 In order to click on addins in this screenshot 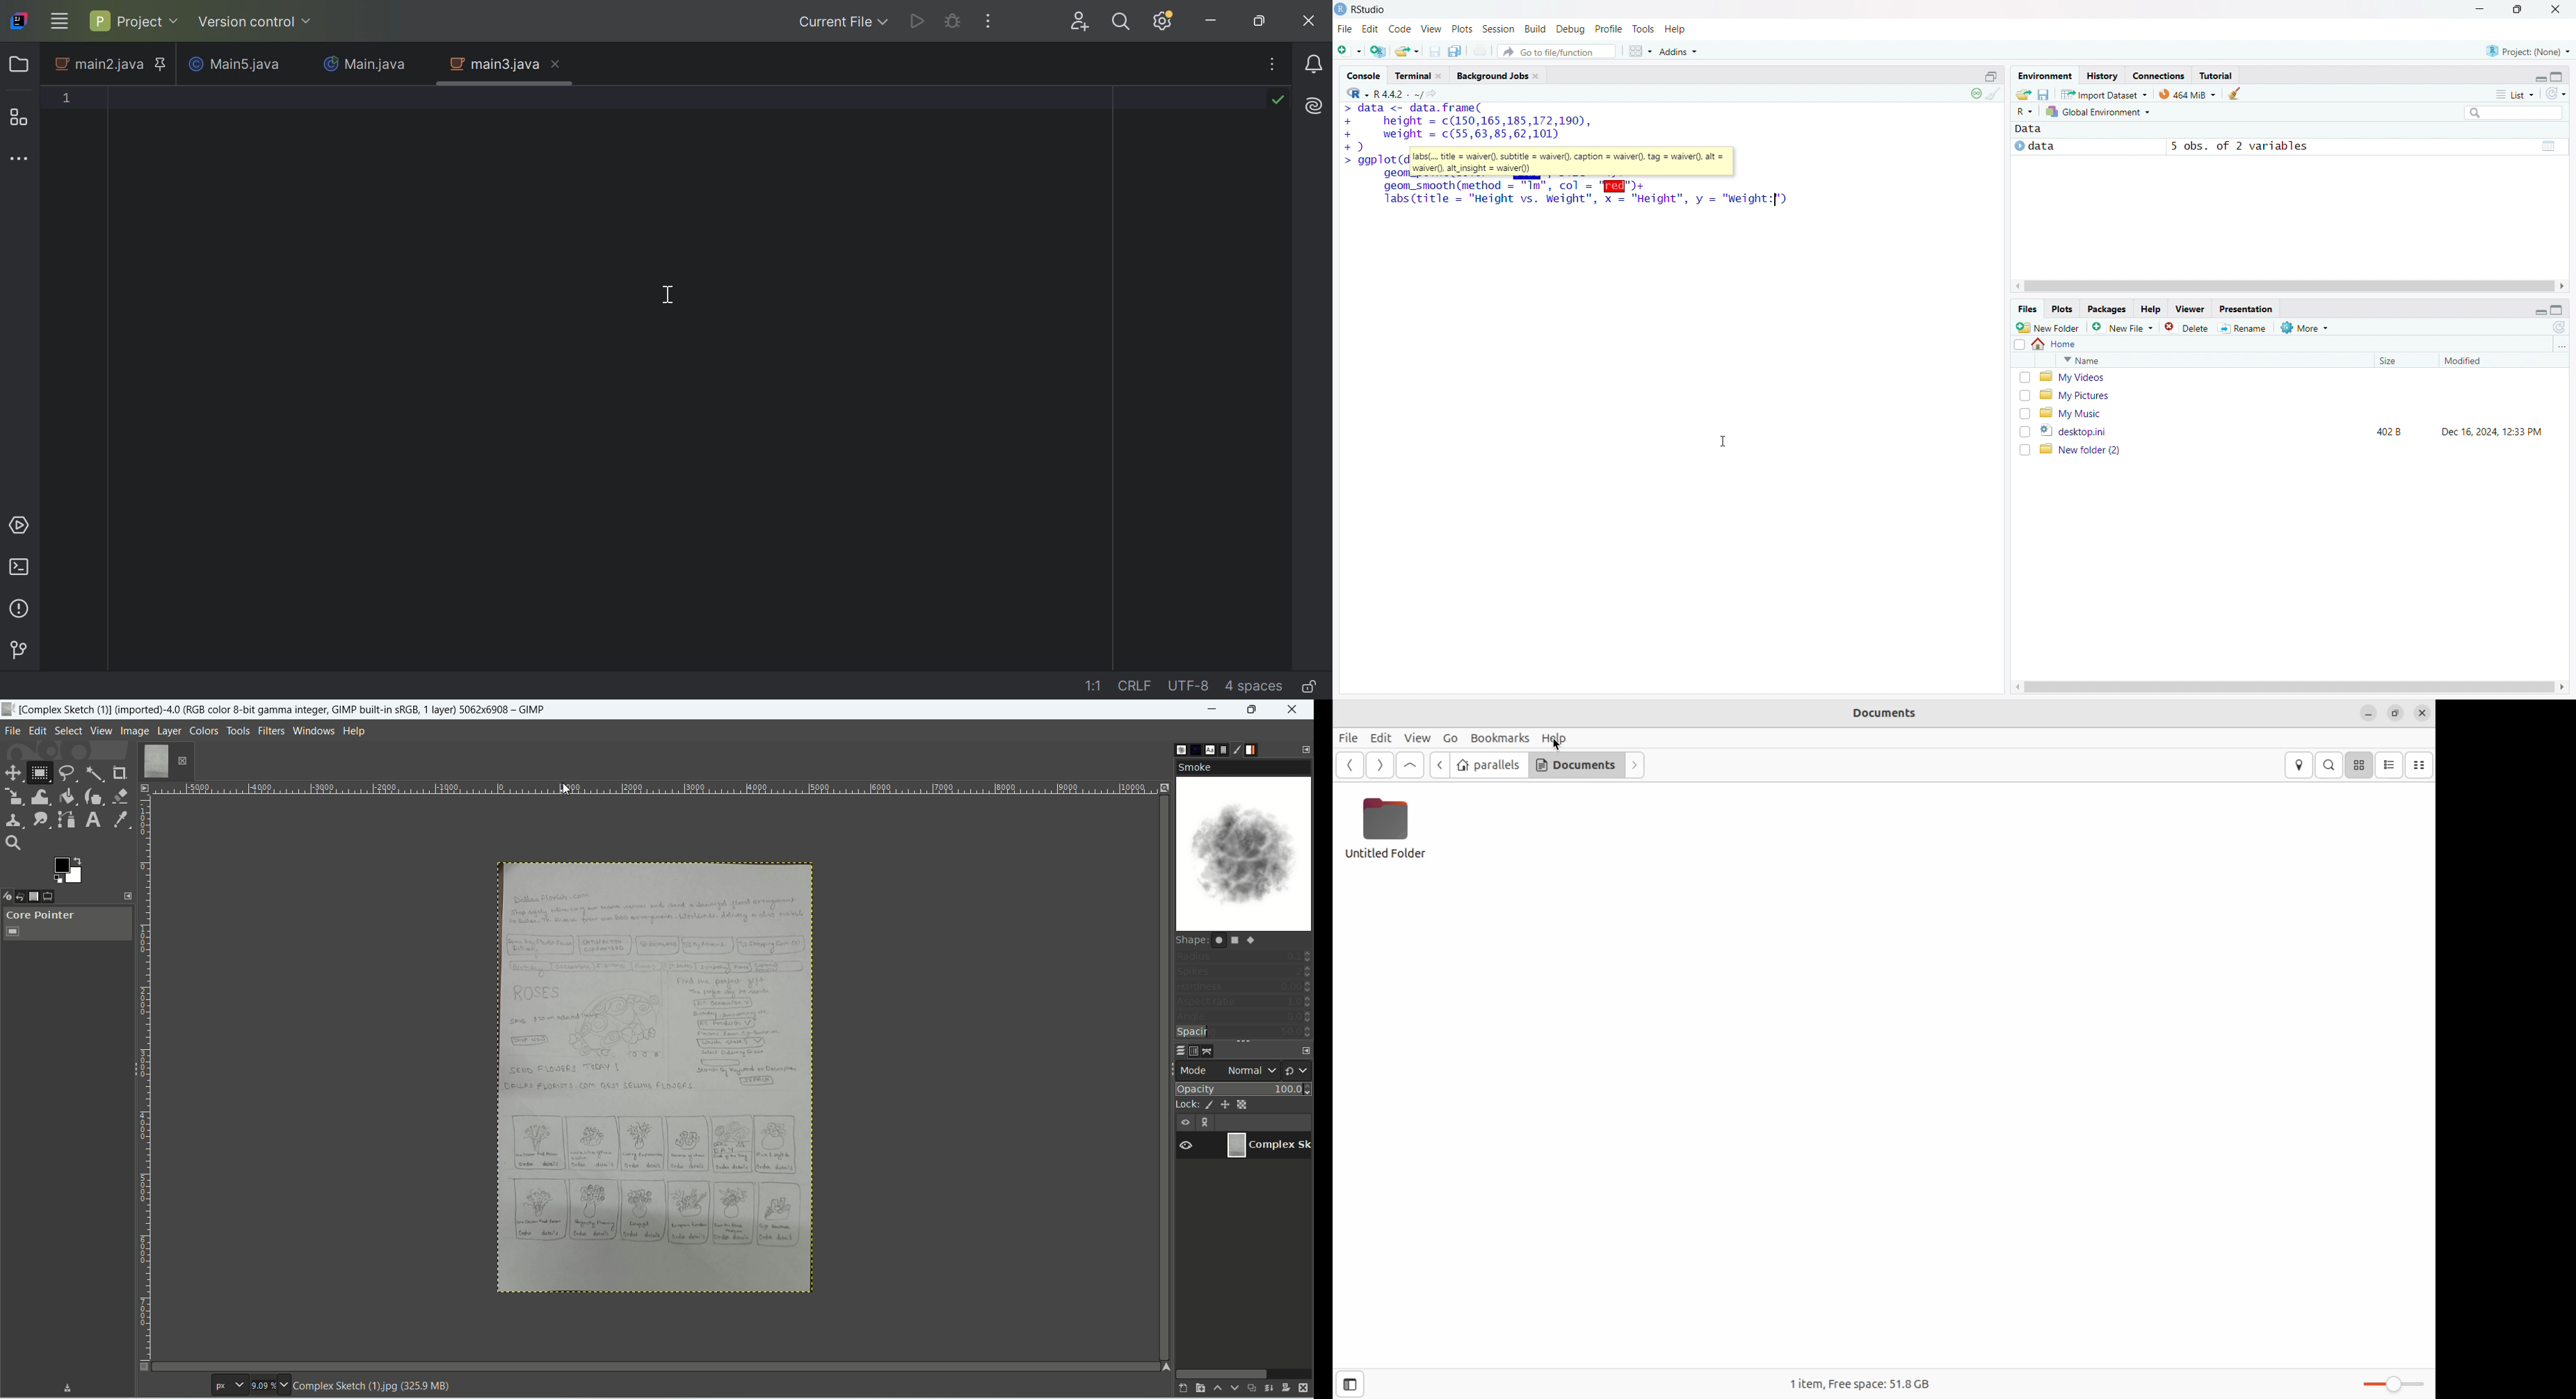, I will do `click(1680, 51)`.